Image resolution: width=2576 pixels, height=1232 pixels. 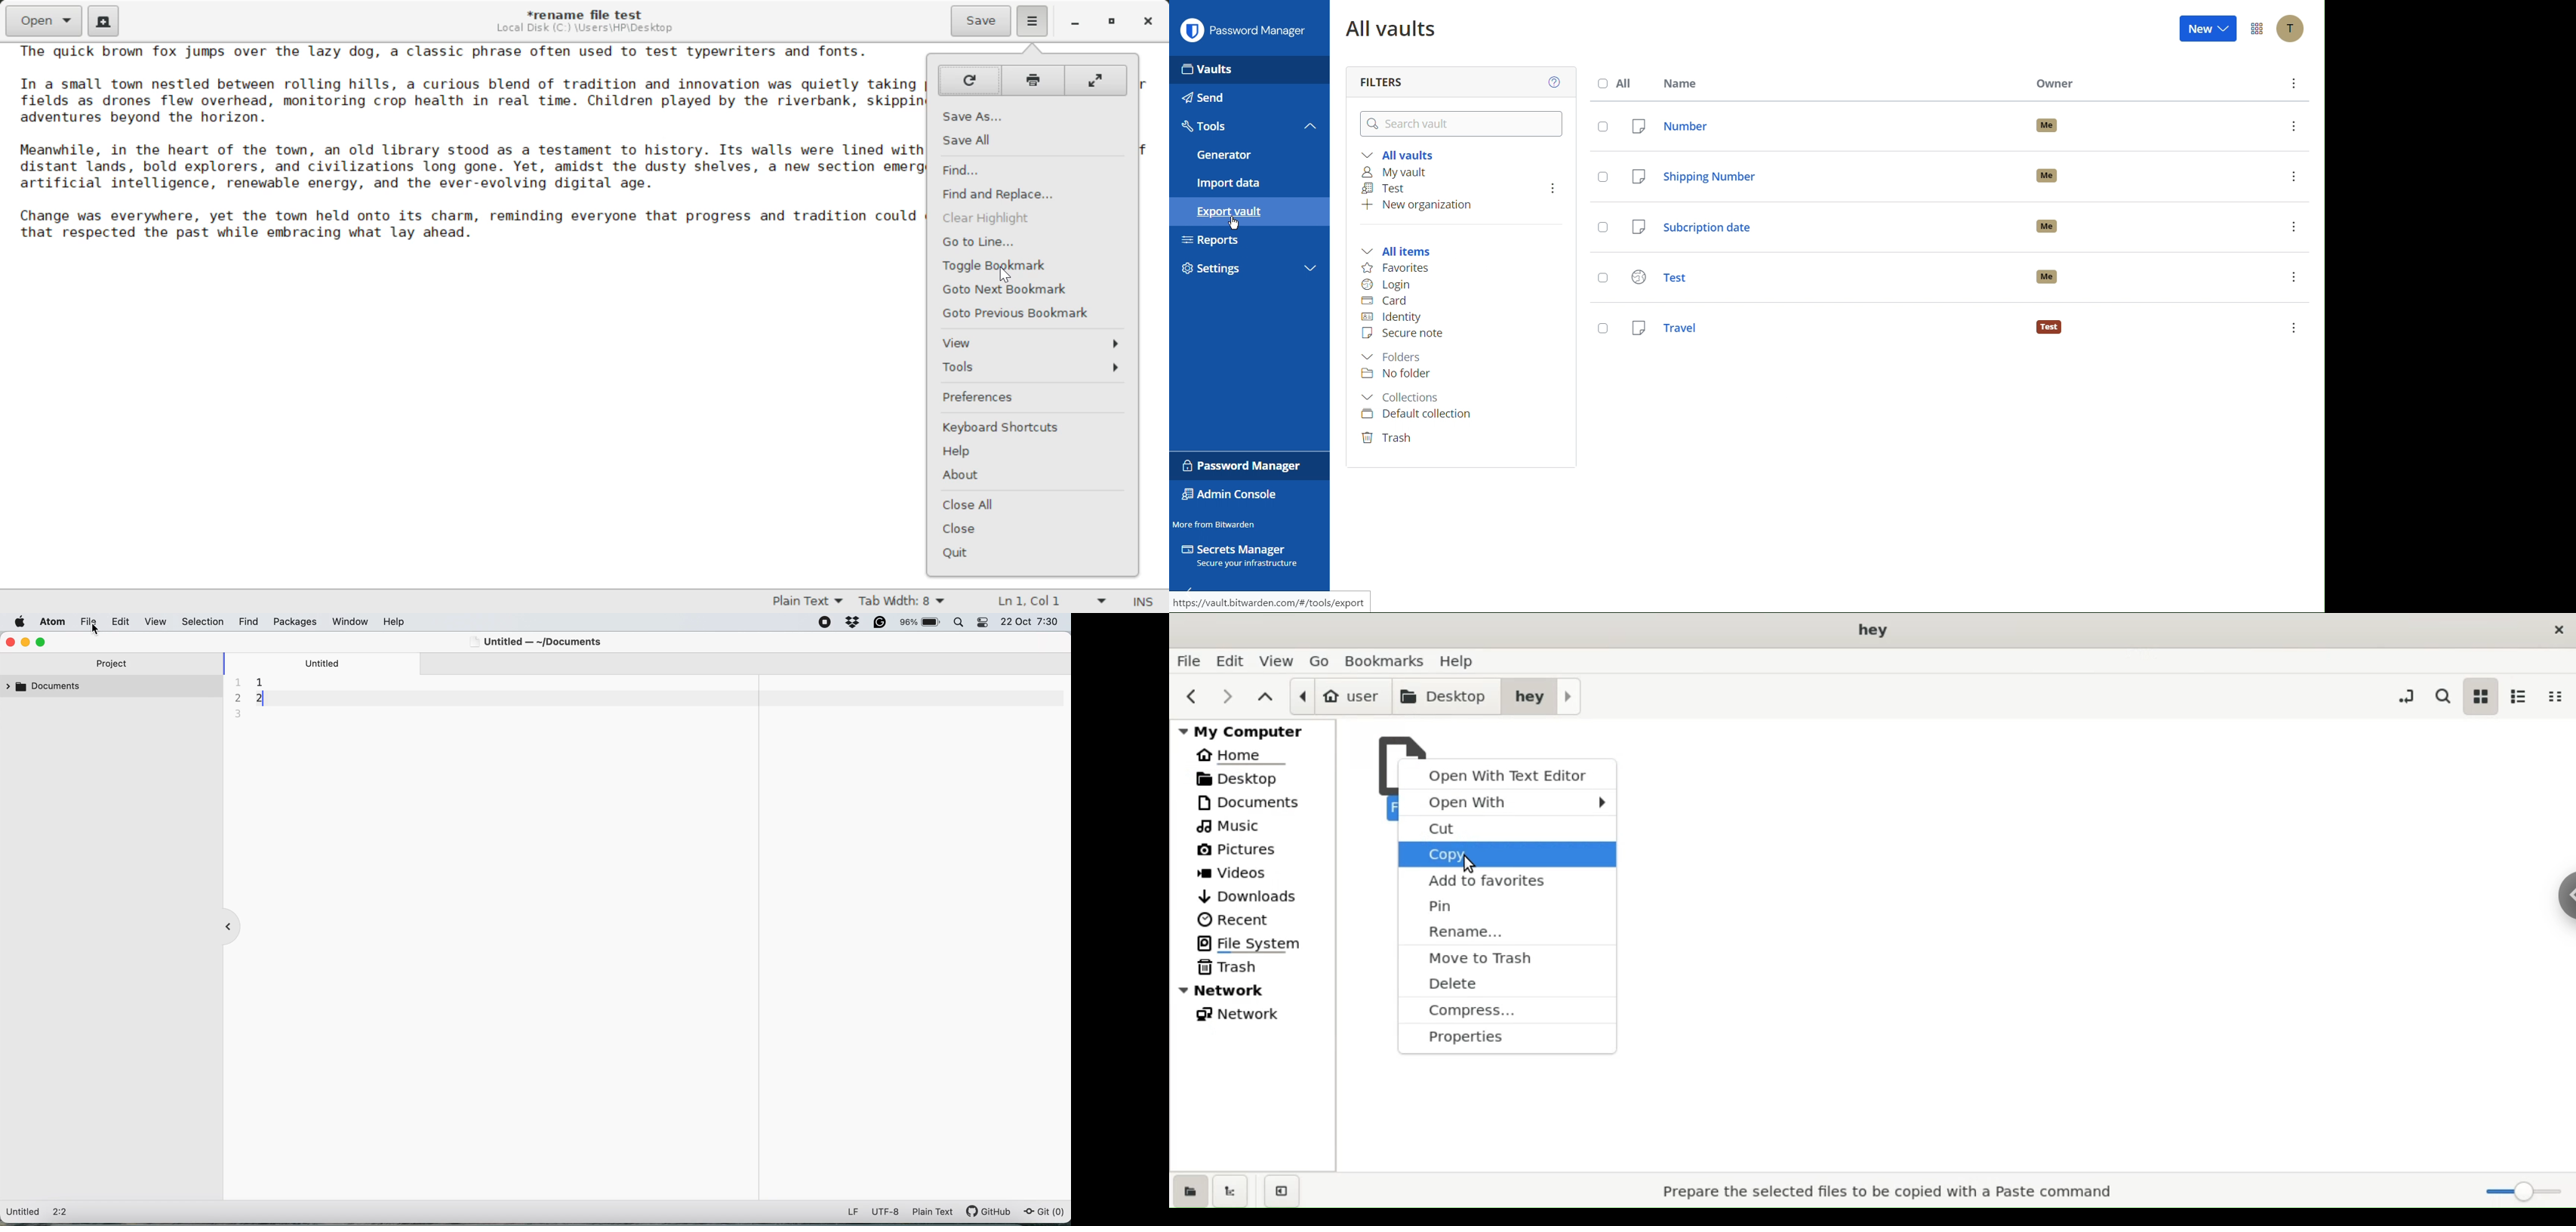 I want to click on git (0), so click(x=1044, y=1212).